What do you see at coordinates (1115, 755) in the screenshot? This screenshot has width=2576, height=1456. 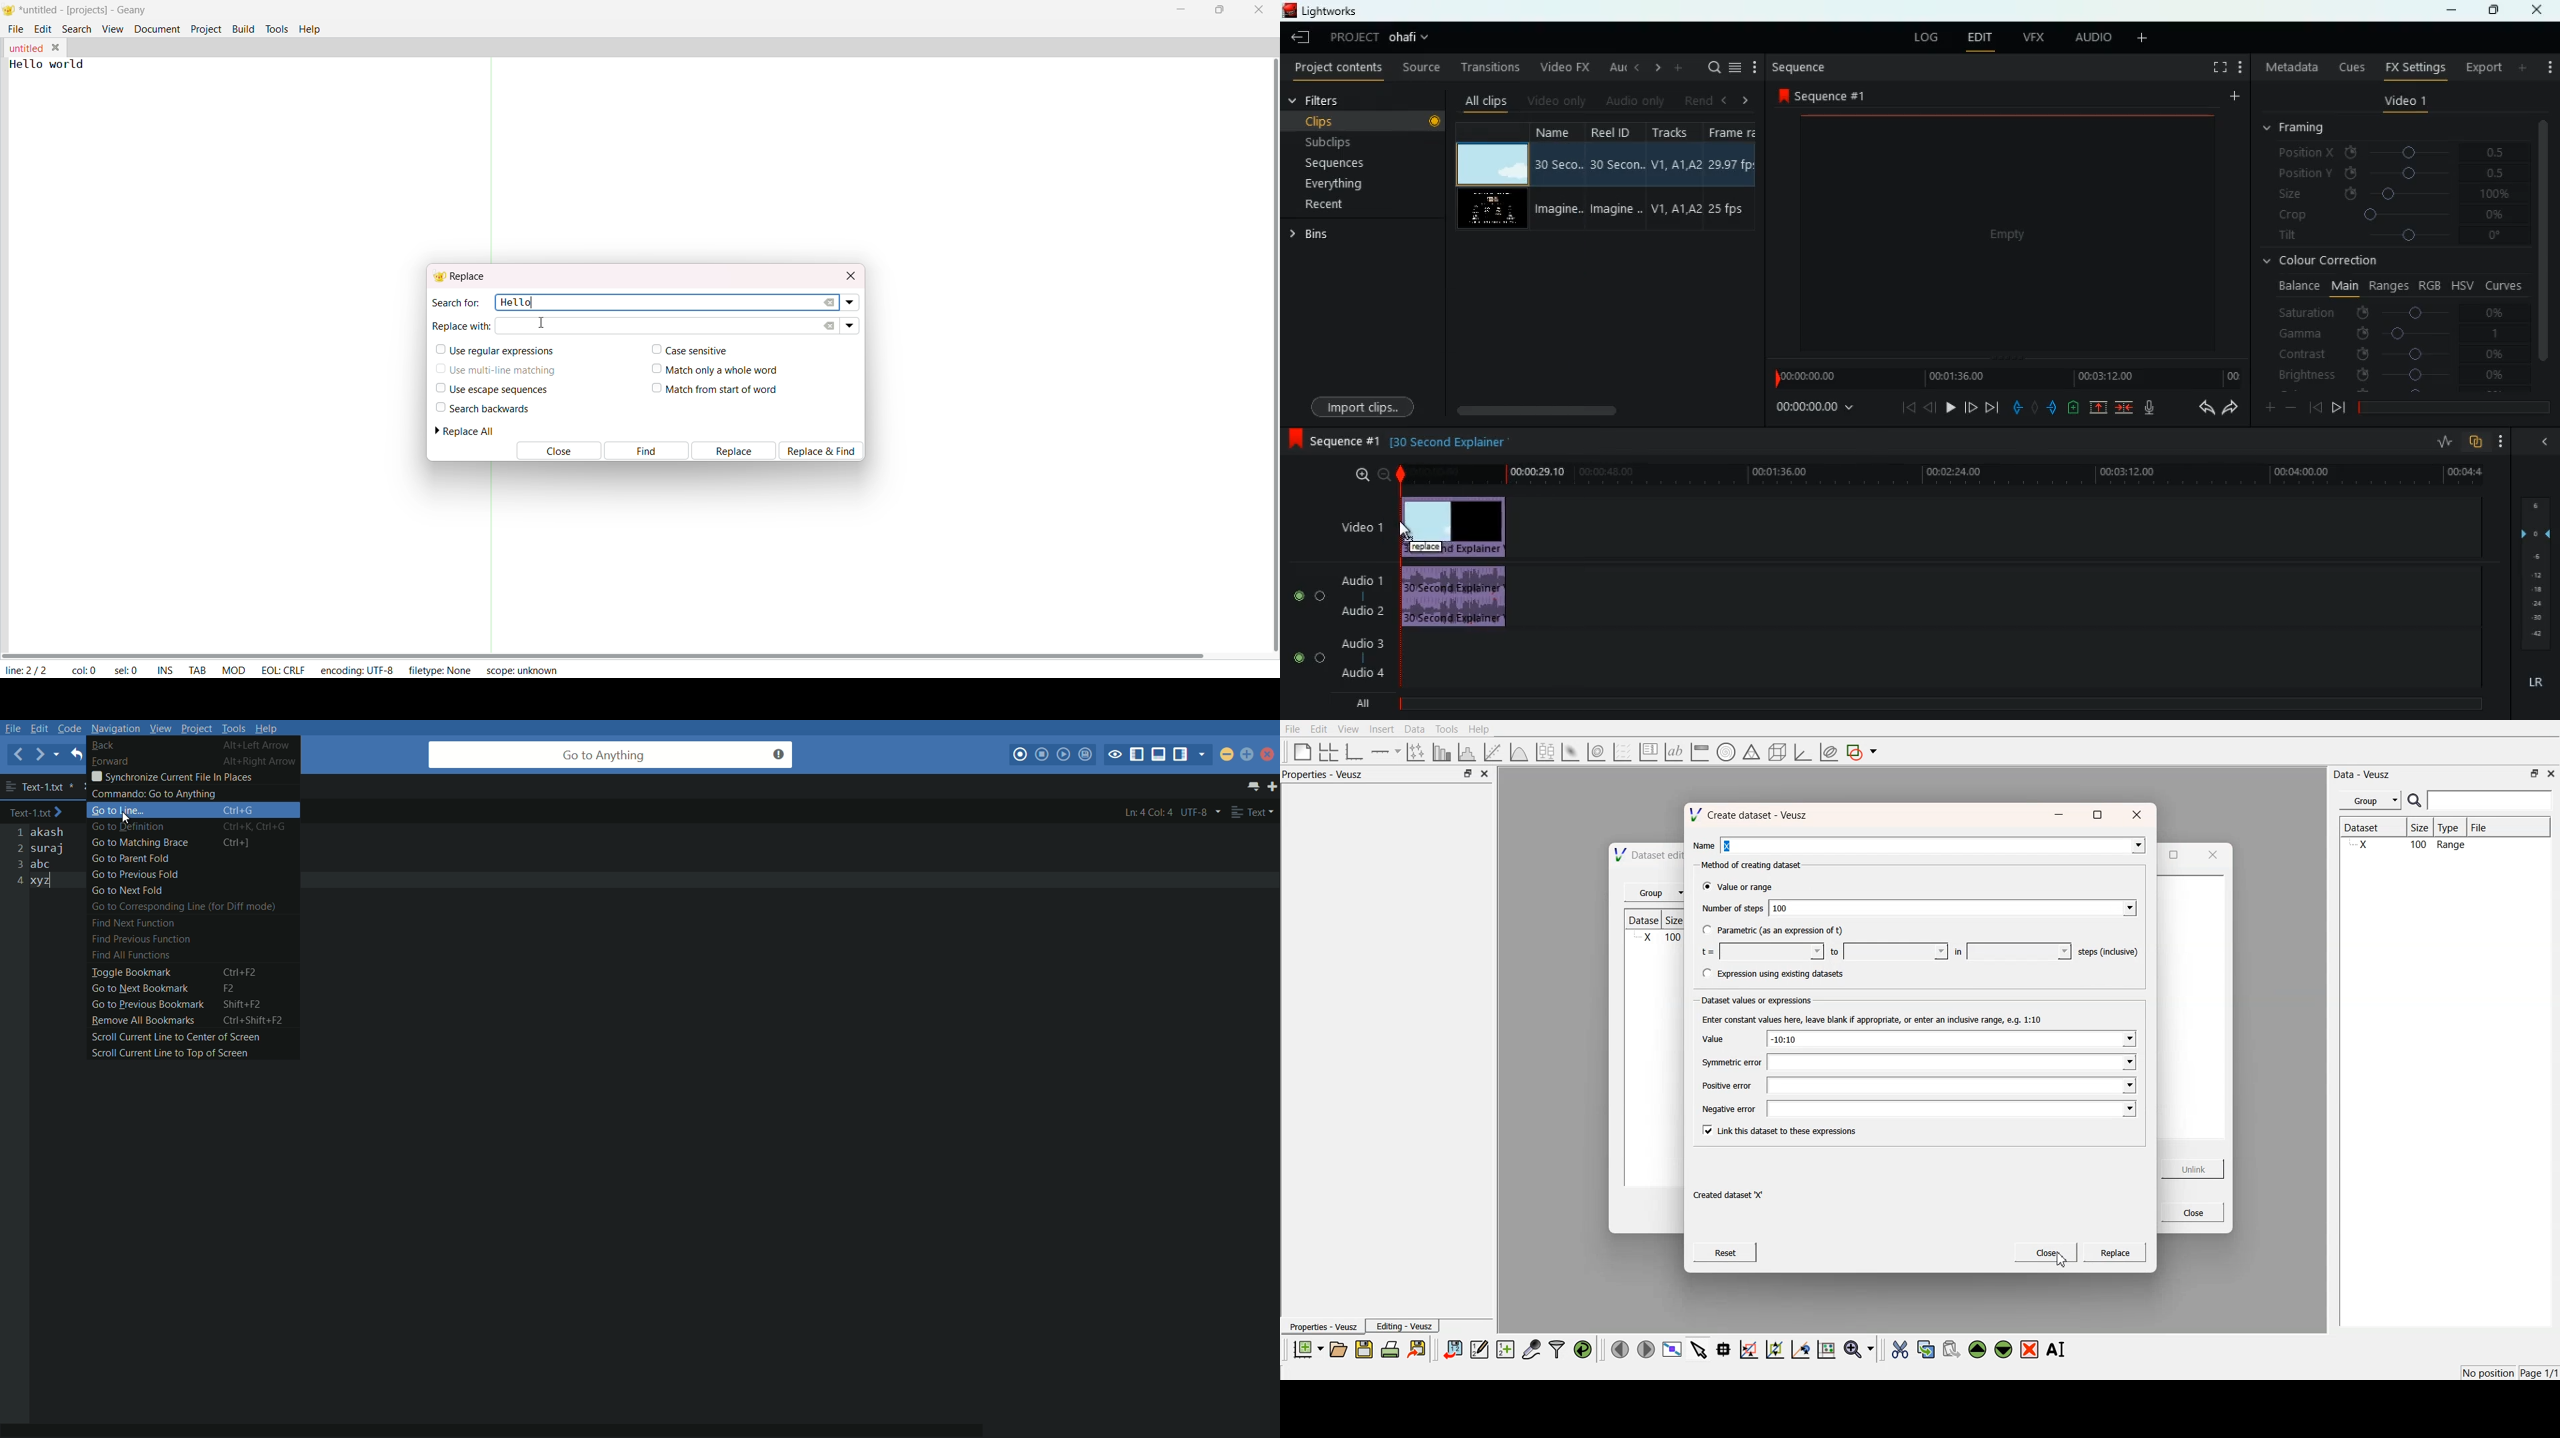 I see `toggle focus mode` at bounding box center [1115, 755].